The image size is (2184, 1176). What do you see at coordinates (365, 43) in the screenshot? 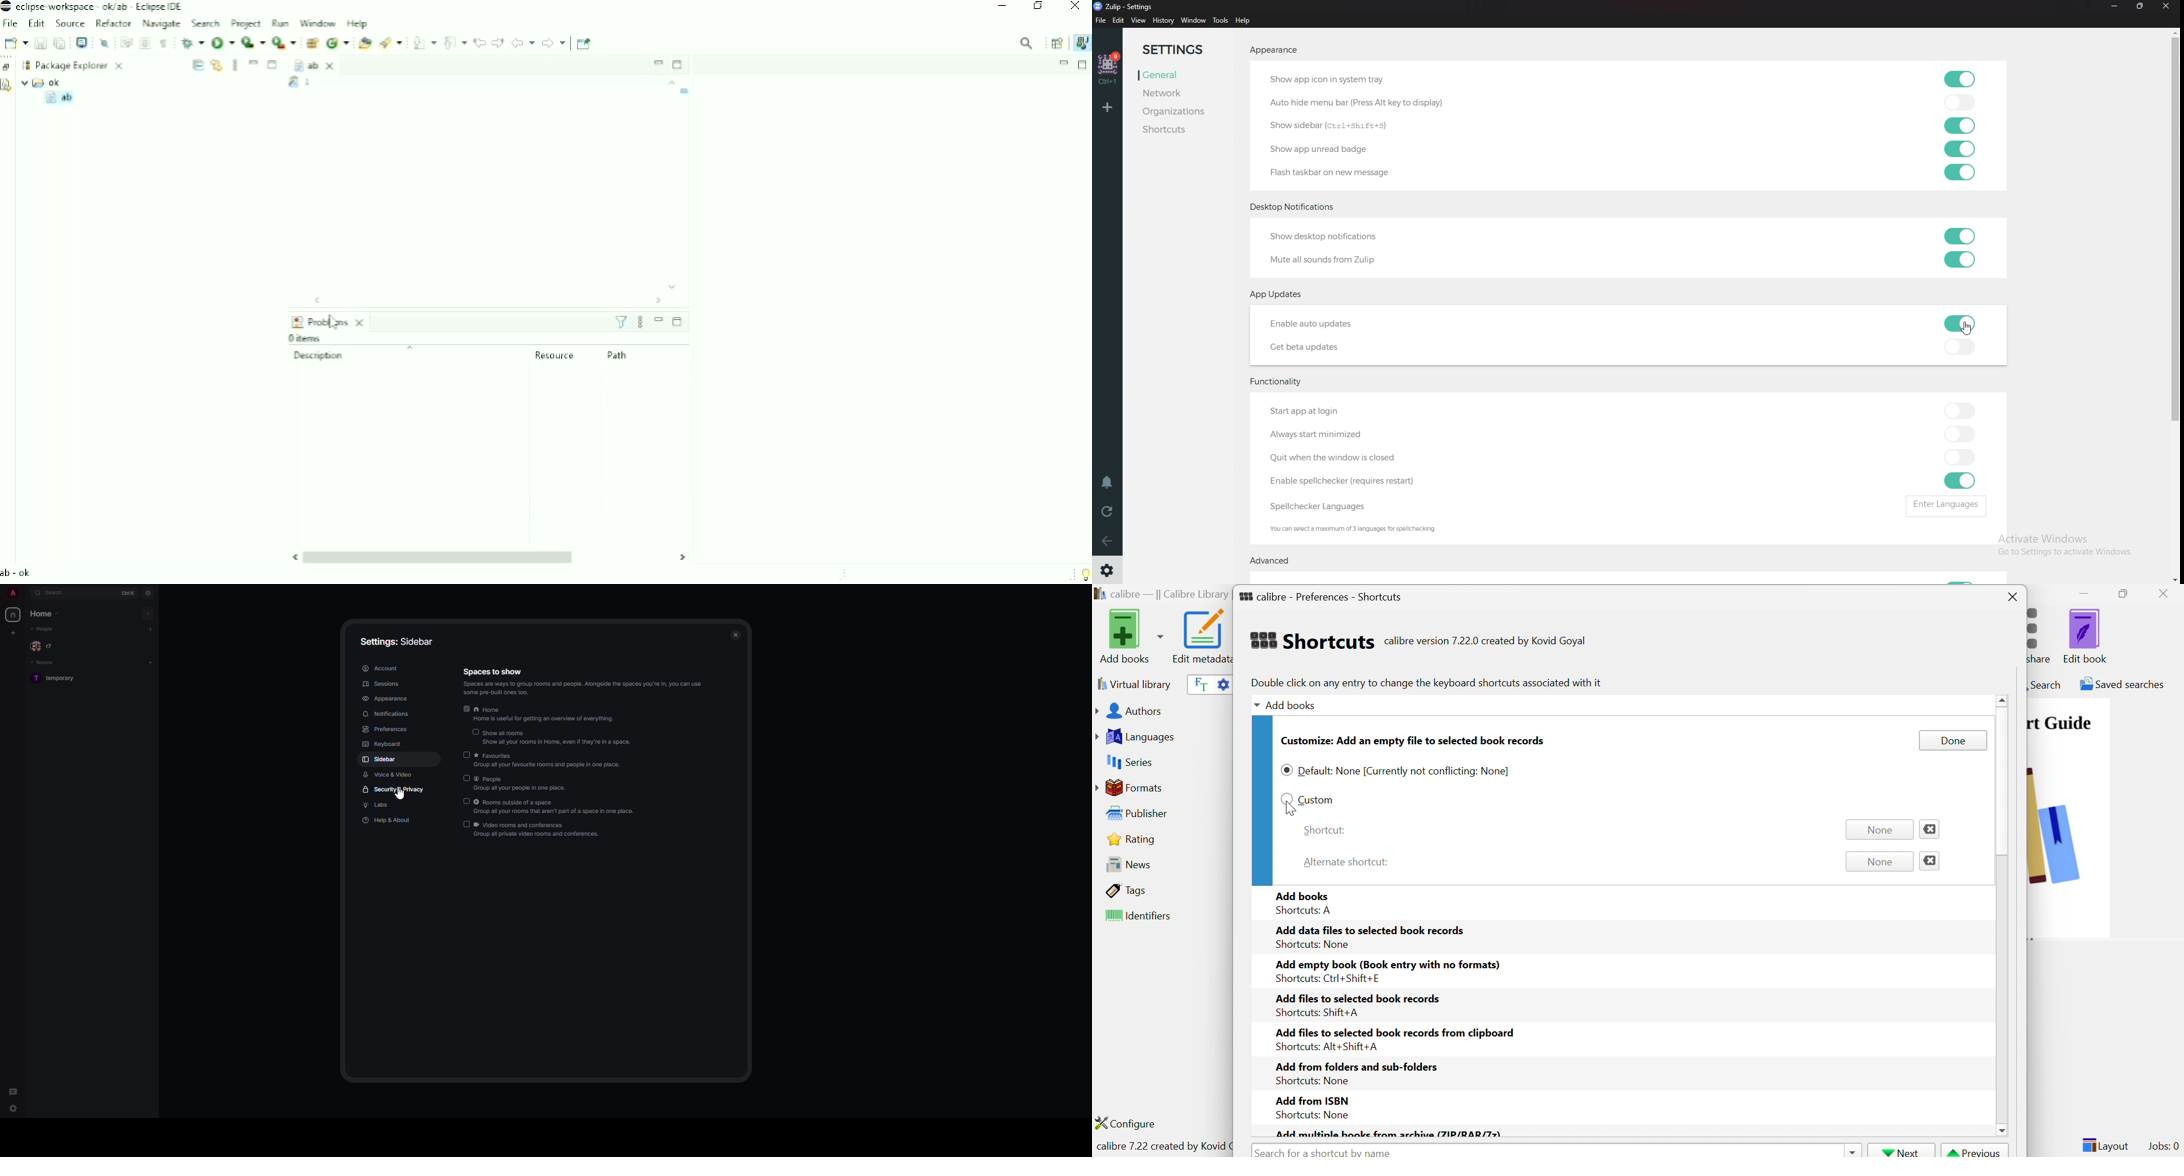
I see `Open Type` at bounding box center [365, 43].